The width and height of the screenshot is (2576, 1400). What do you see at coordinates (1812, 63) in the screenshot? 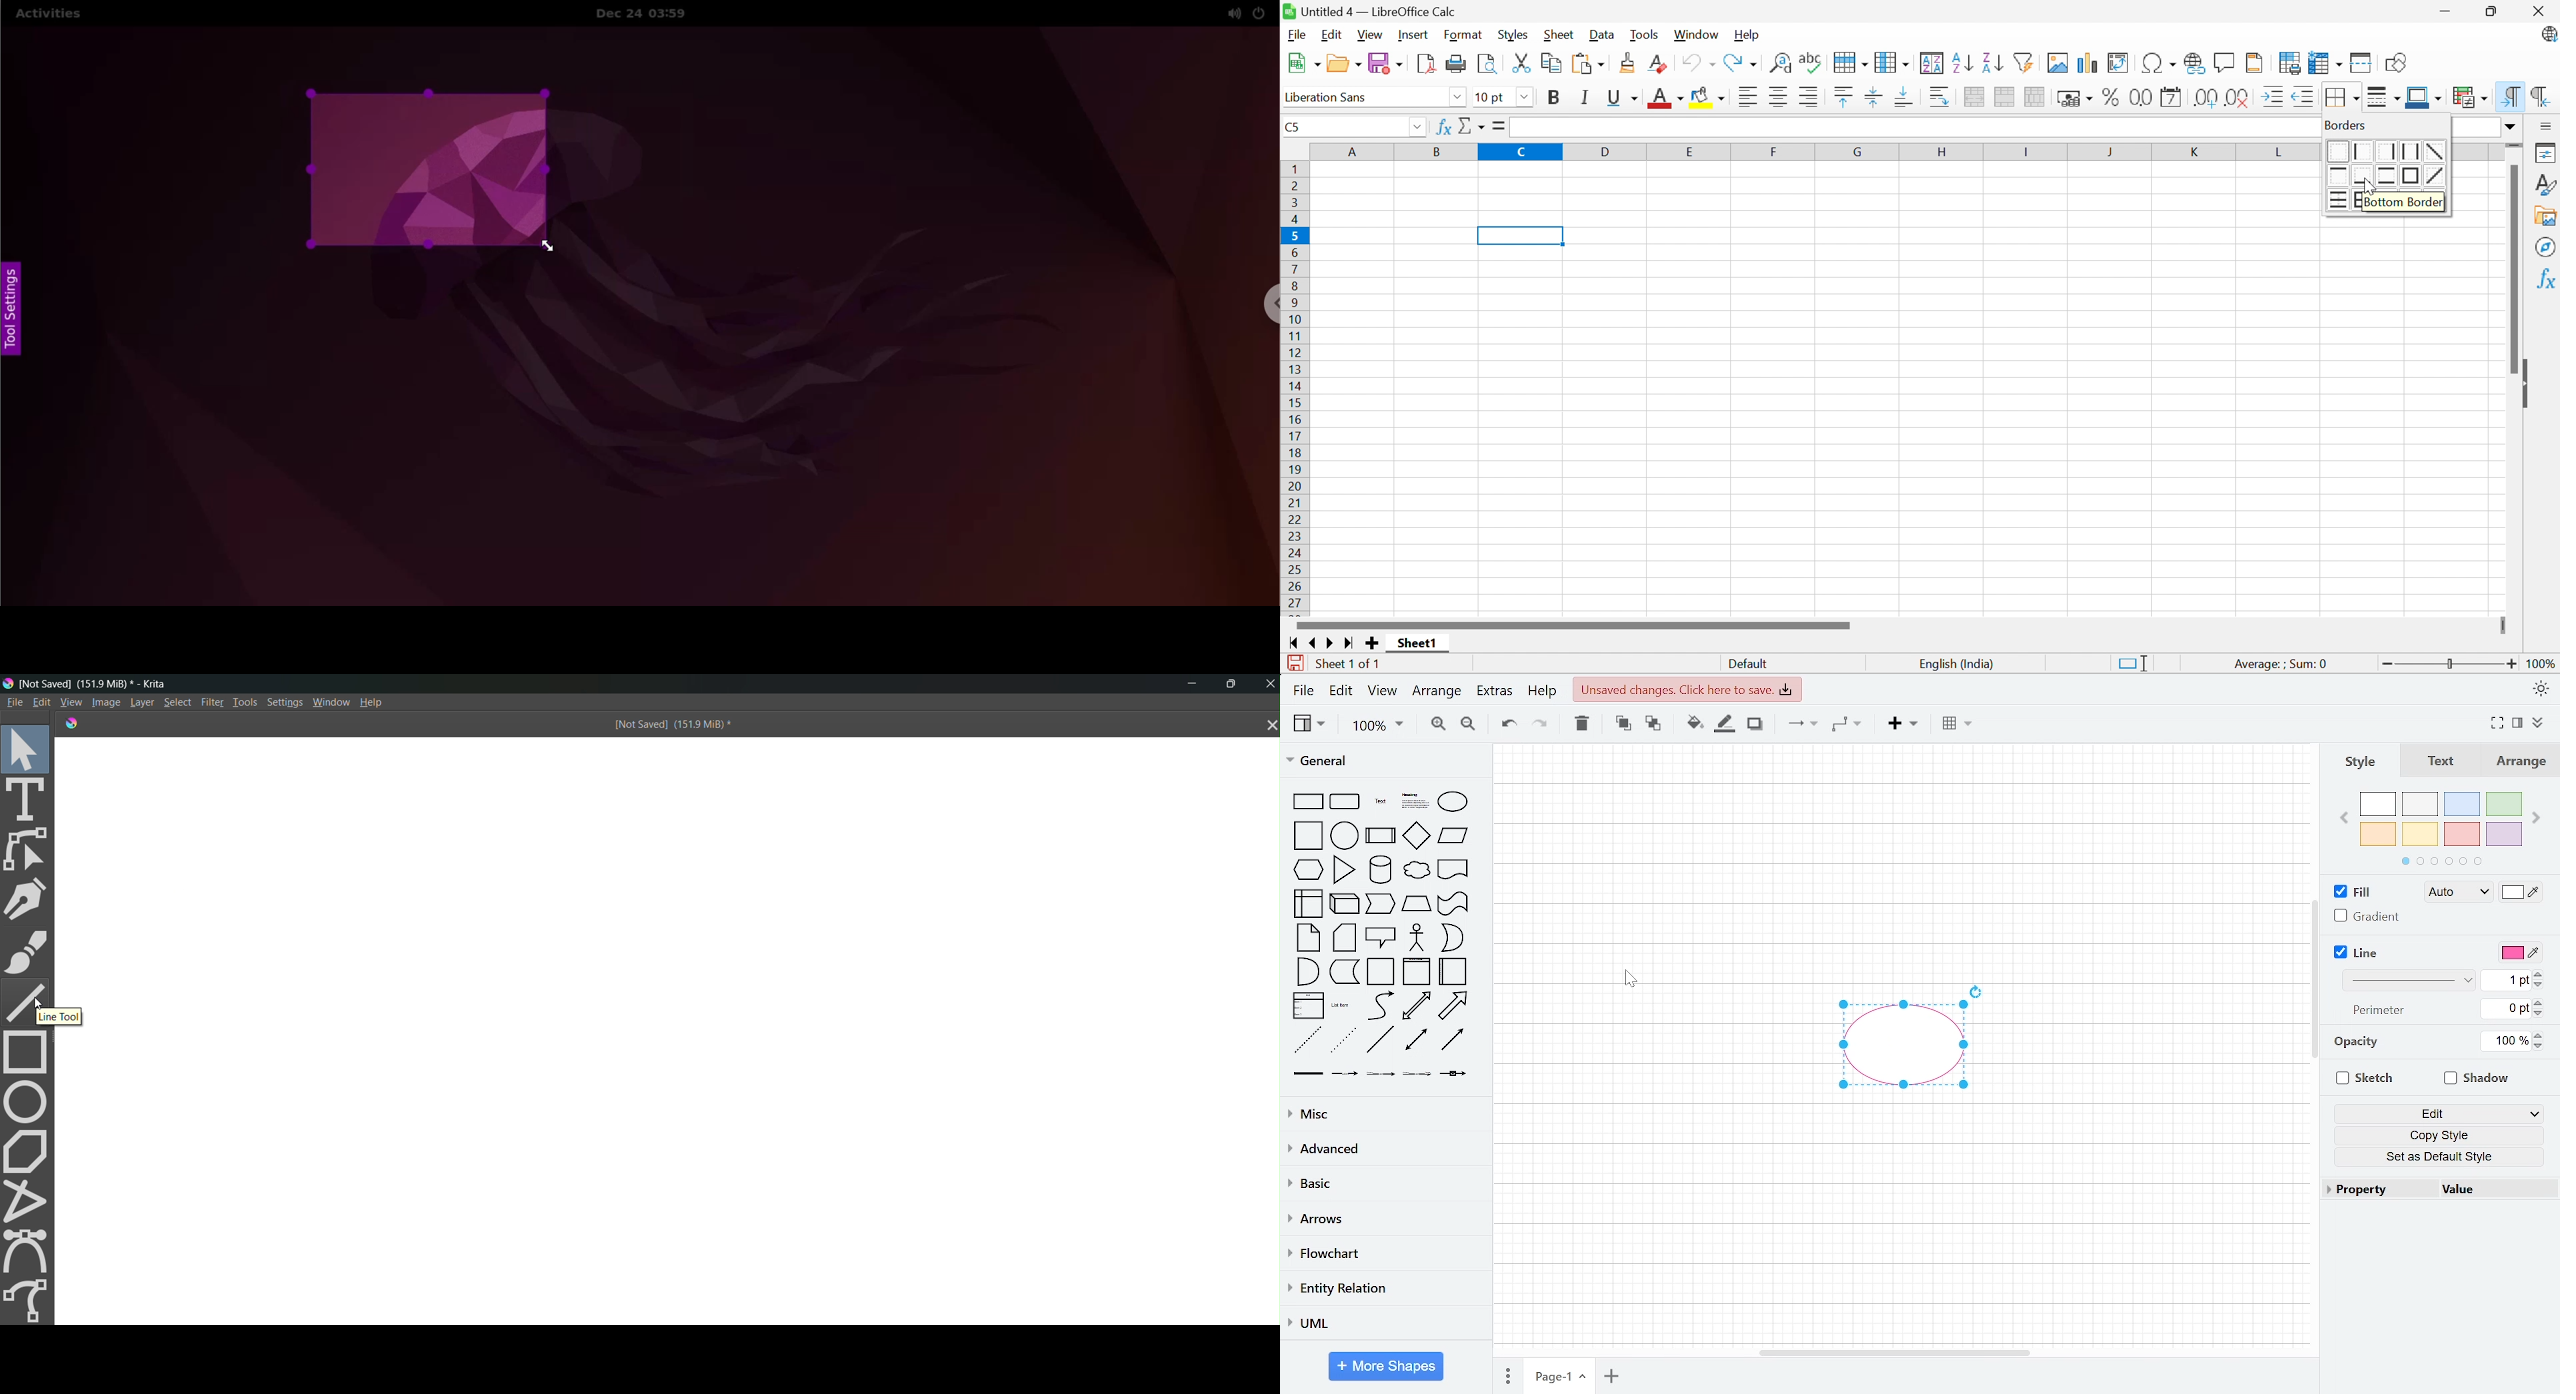
I see `Spelling` at bounding box center [1812, 63].